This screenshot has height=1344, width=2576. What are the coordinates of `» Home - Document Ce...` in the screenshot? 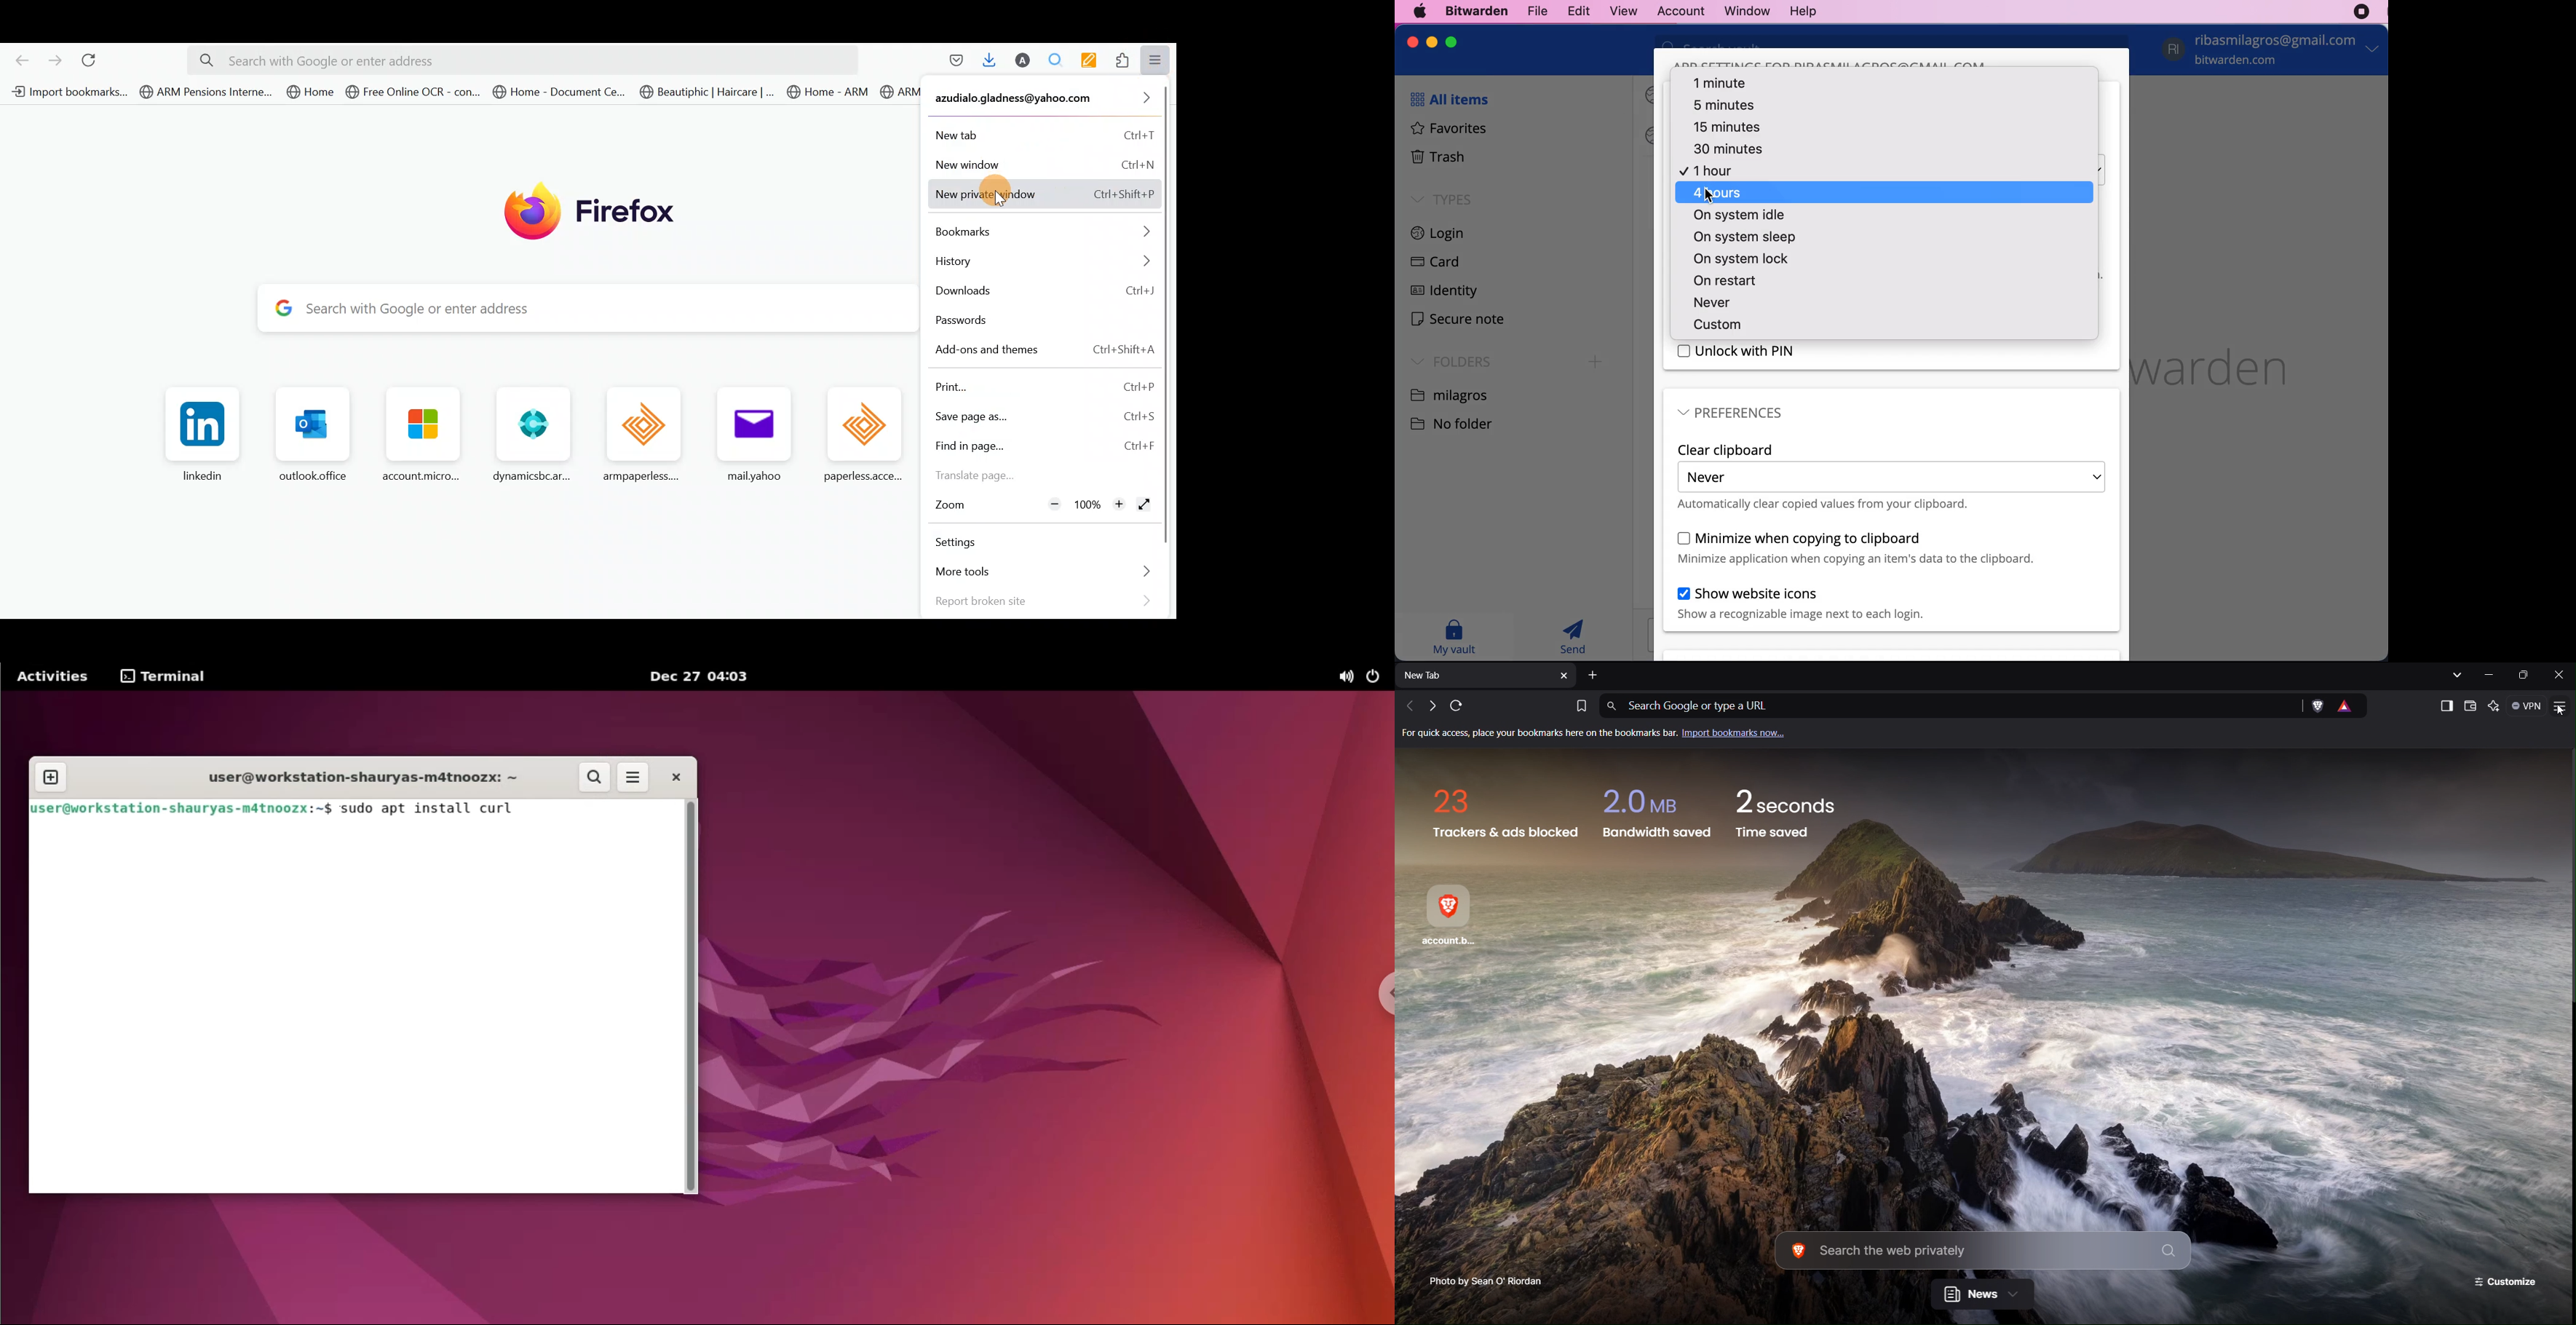 It's located at (558, 92).